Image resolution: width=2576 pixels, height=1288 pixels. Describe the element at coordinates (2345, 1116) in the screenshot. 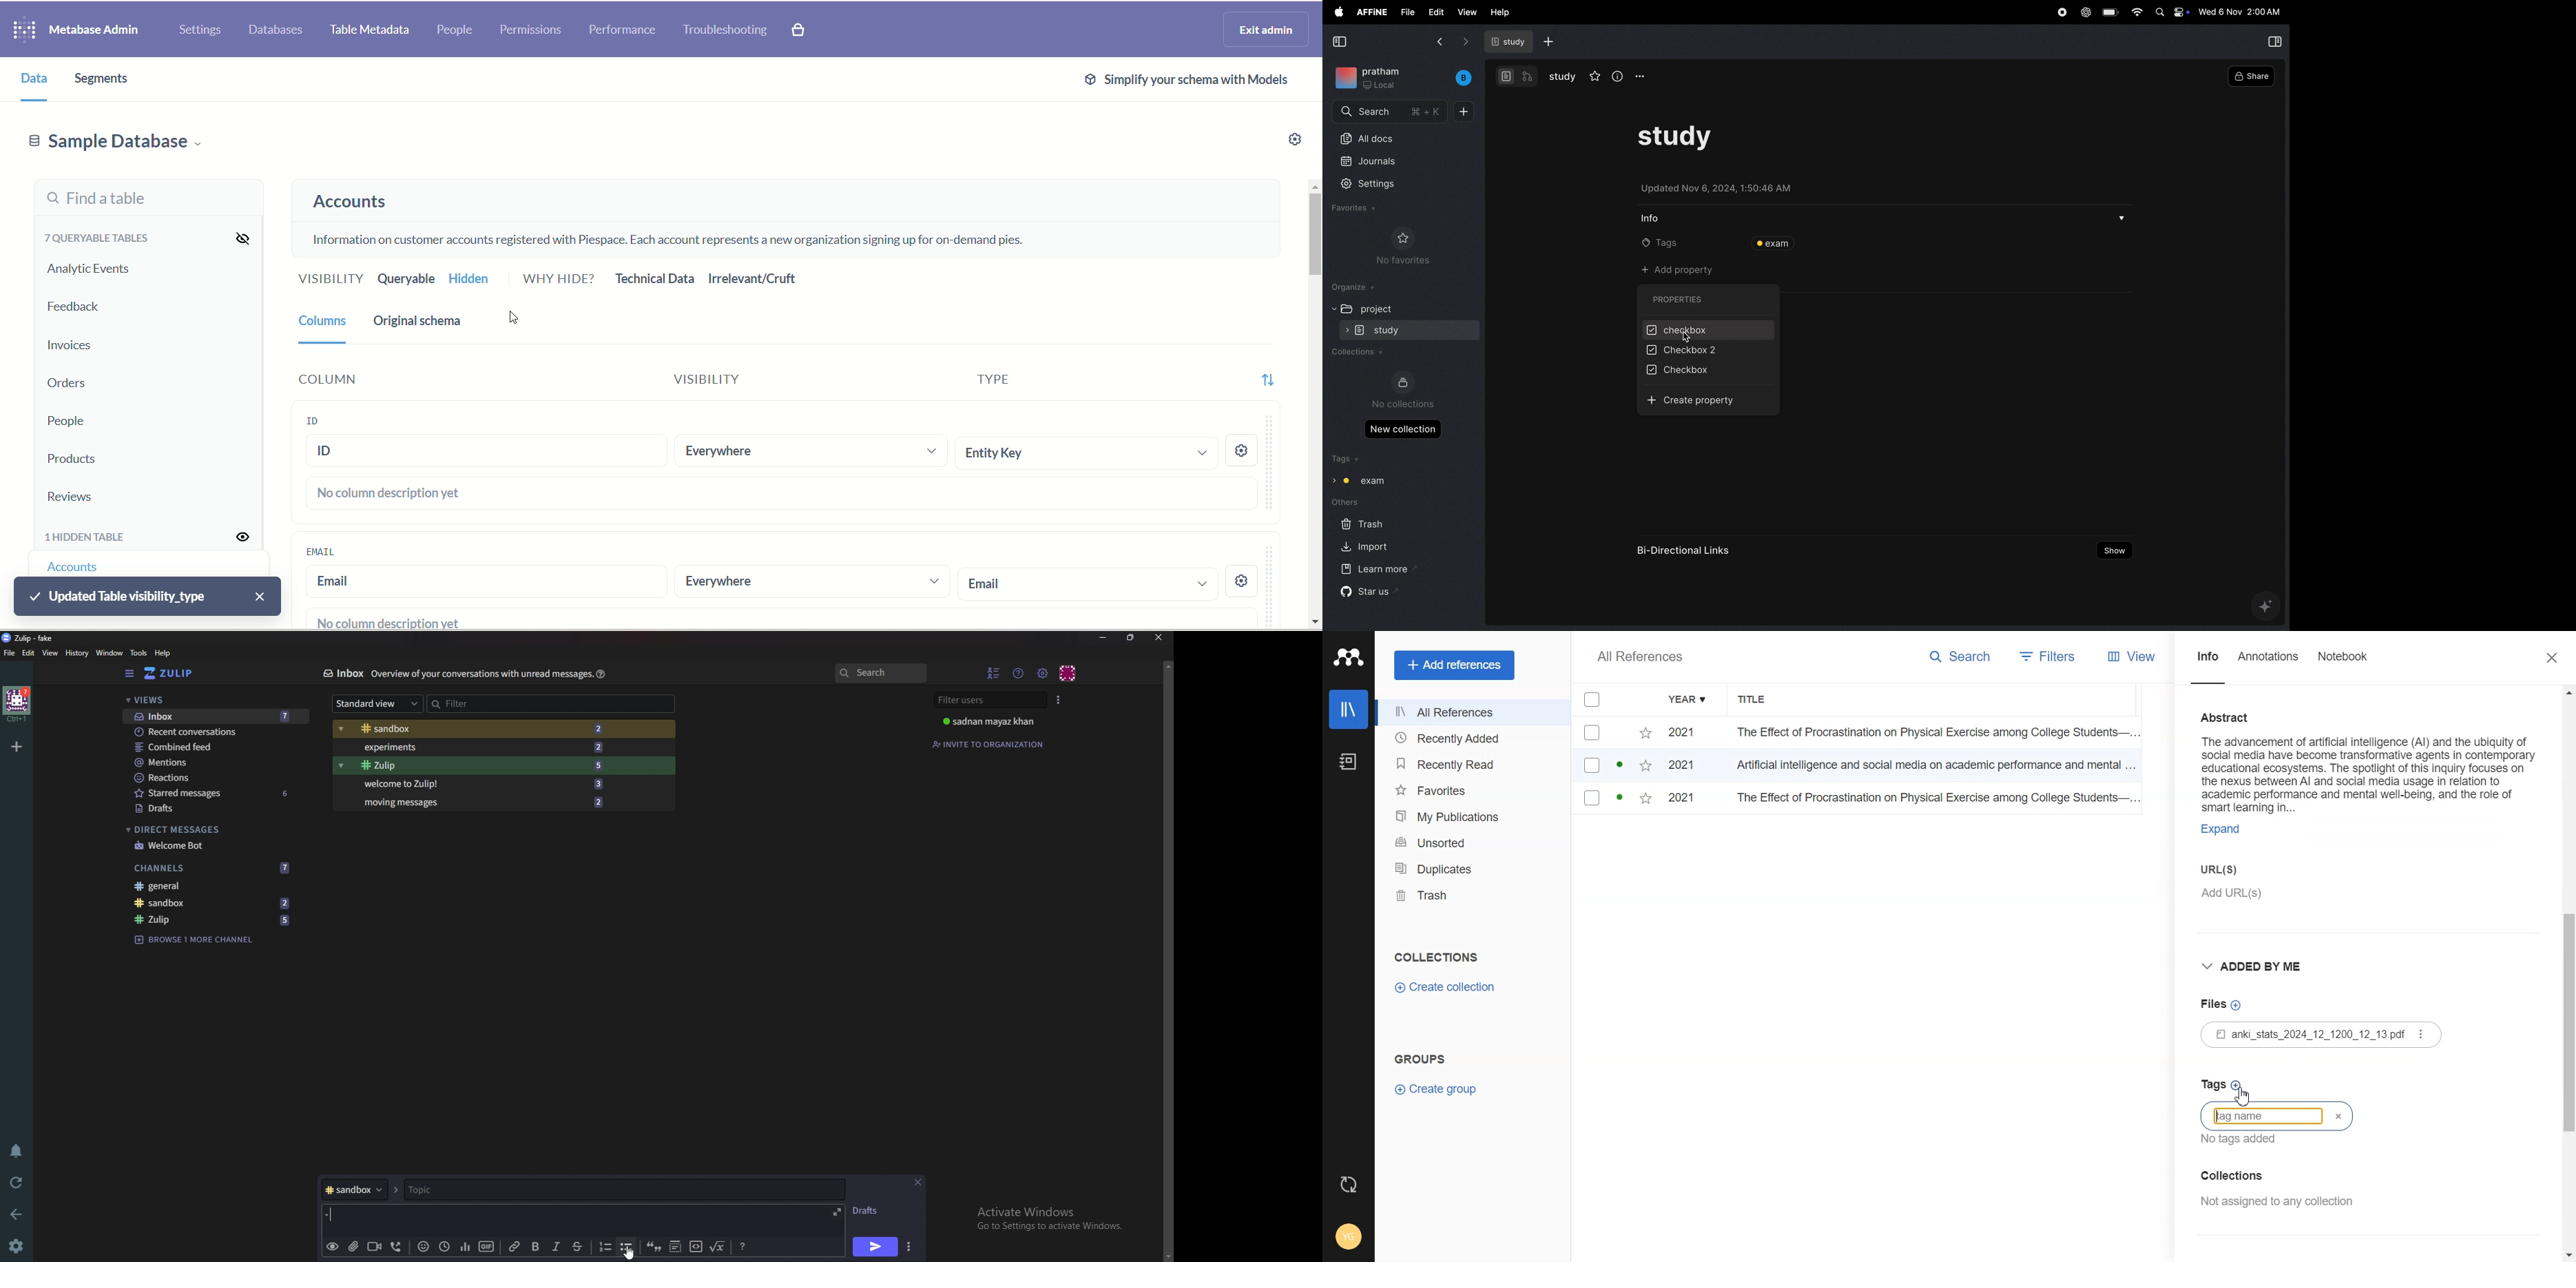

I see `Close tag` at that location.